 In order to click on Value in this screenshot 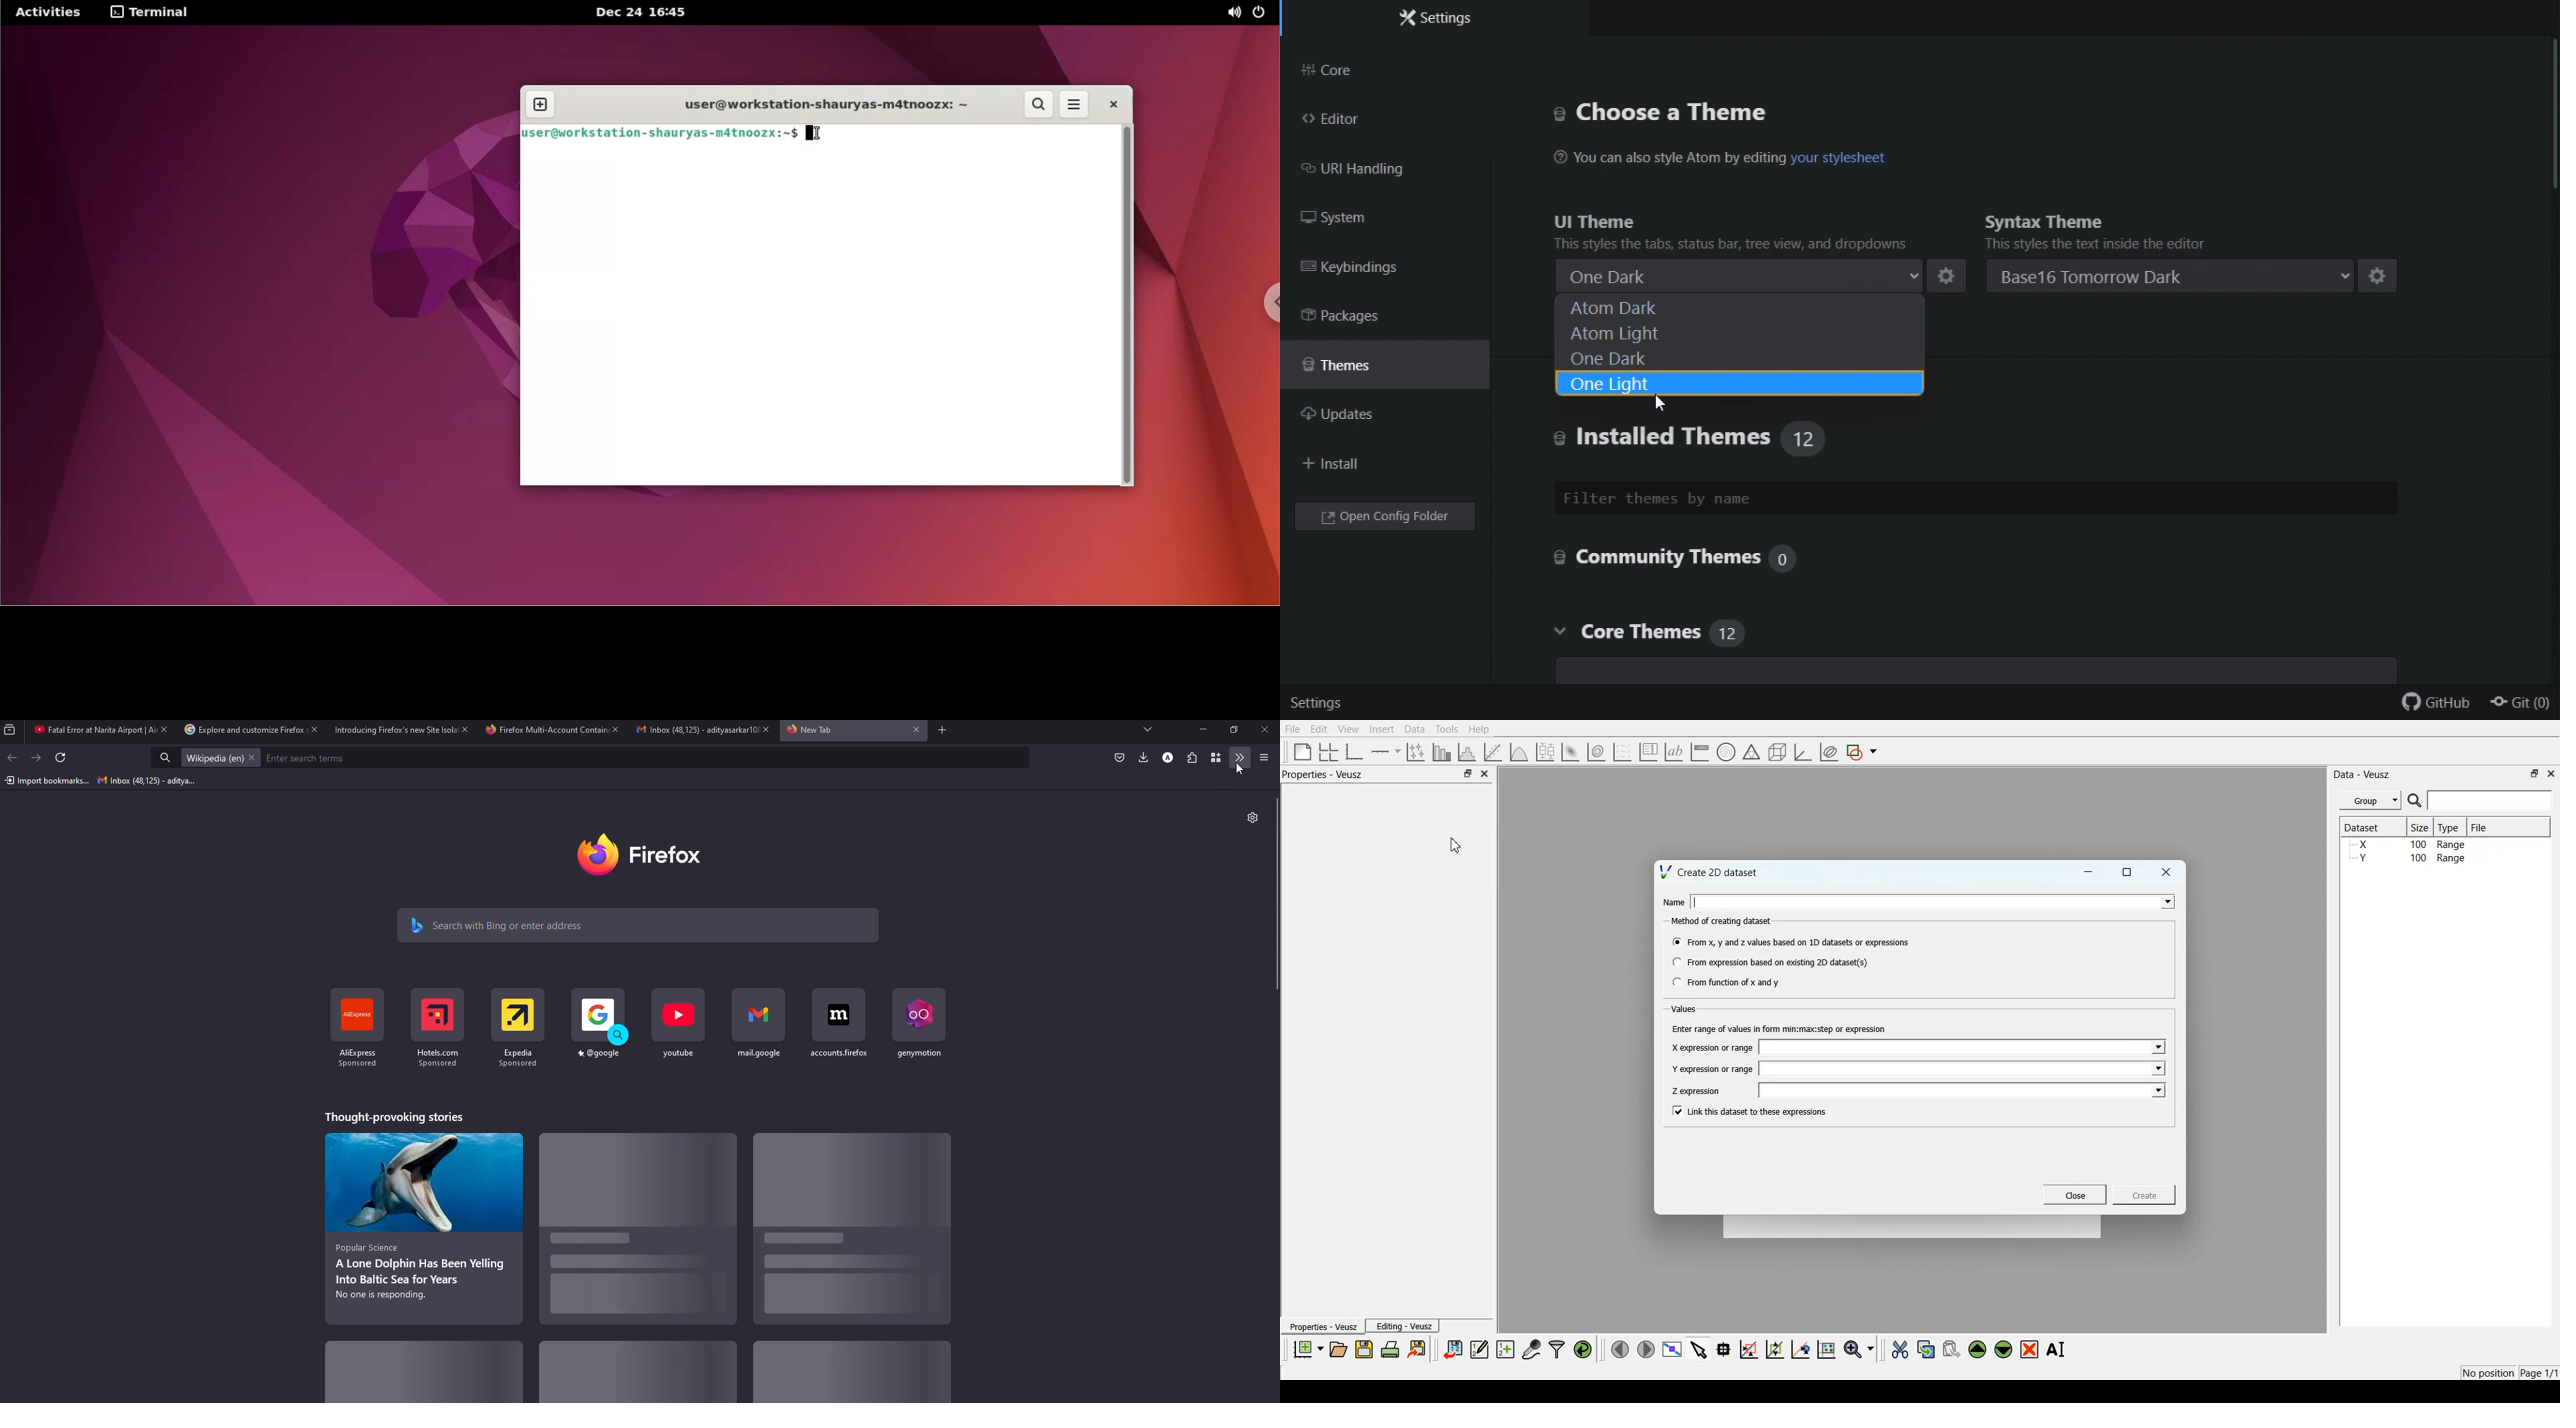, I will do `click(1685, 1009)`.